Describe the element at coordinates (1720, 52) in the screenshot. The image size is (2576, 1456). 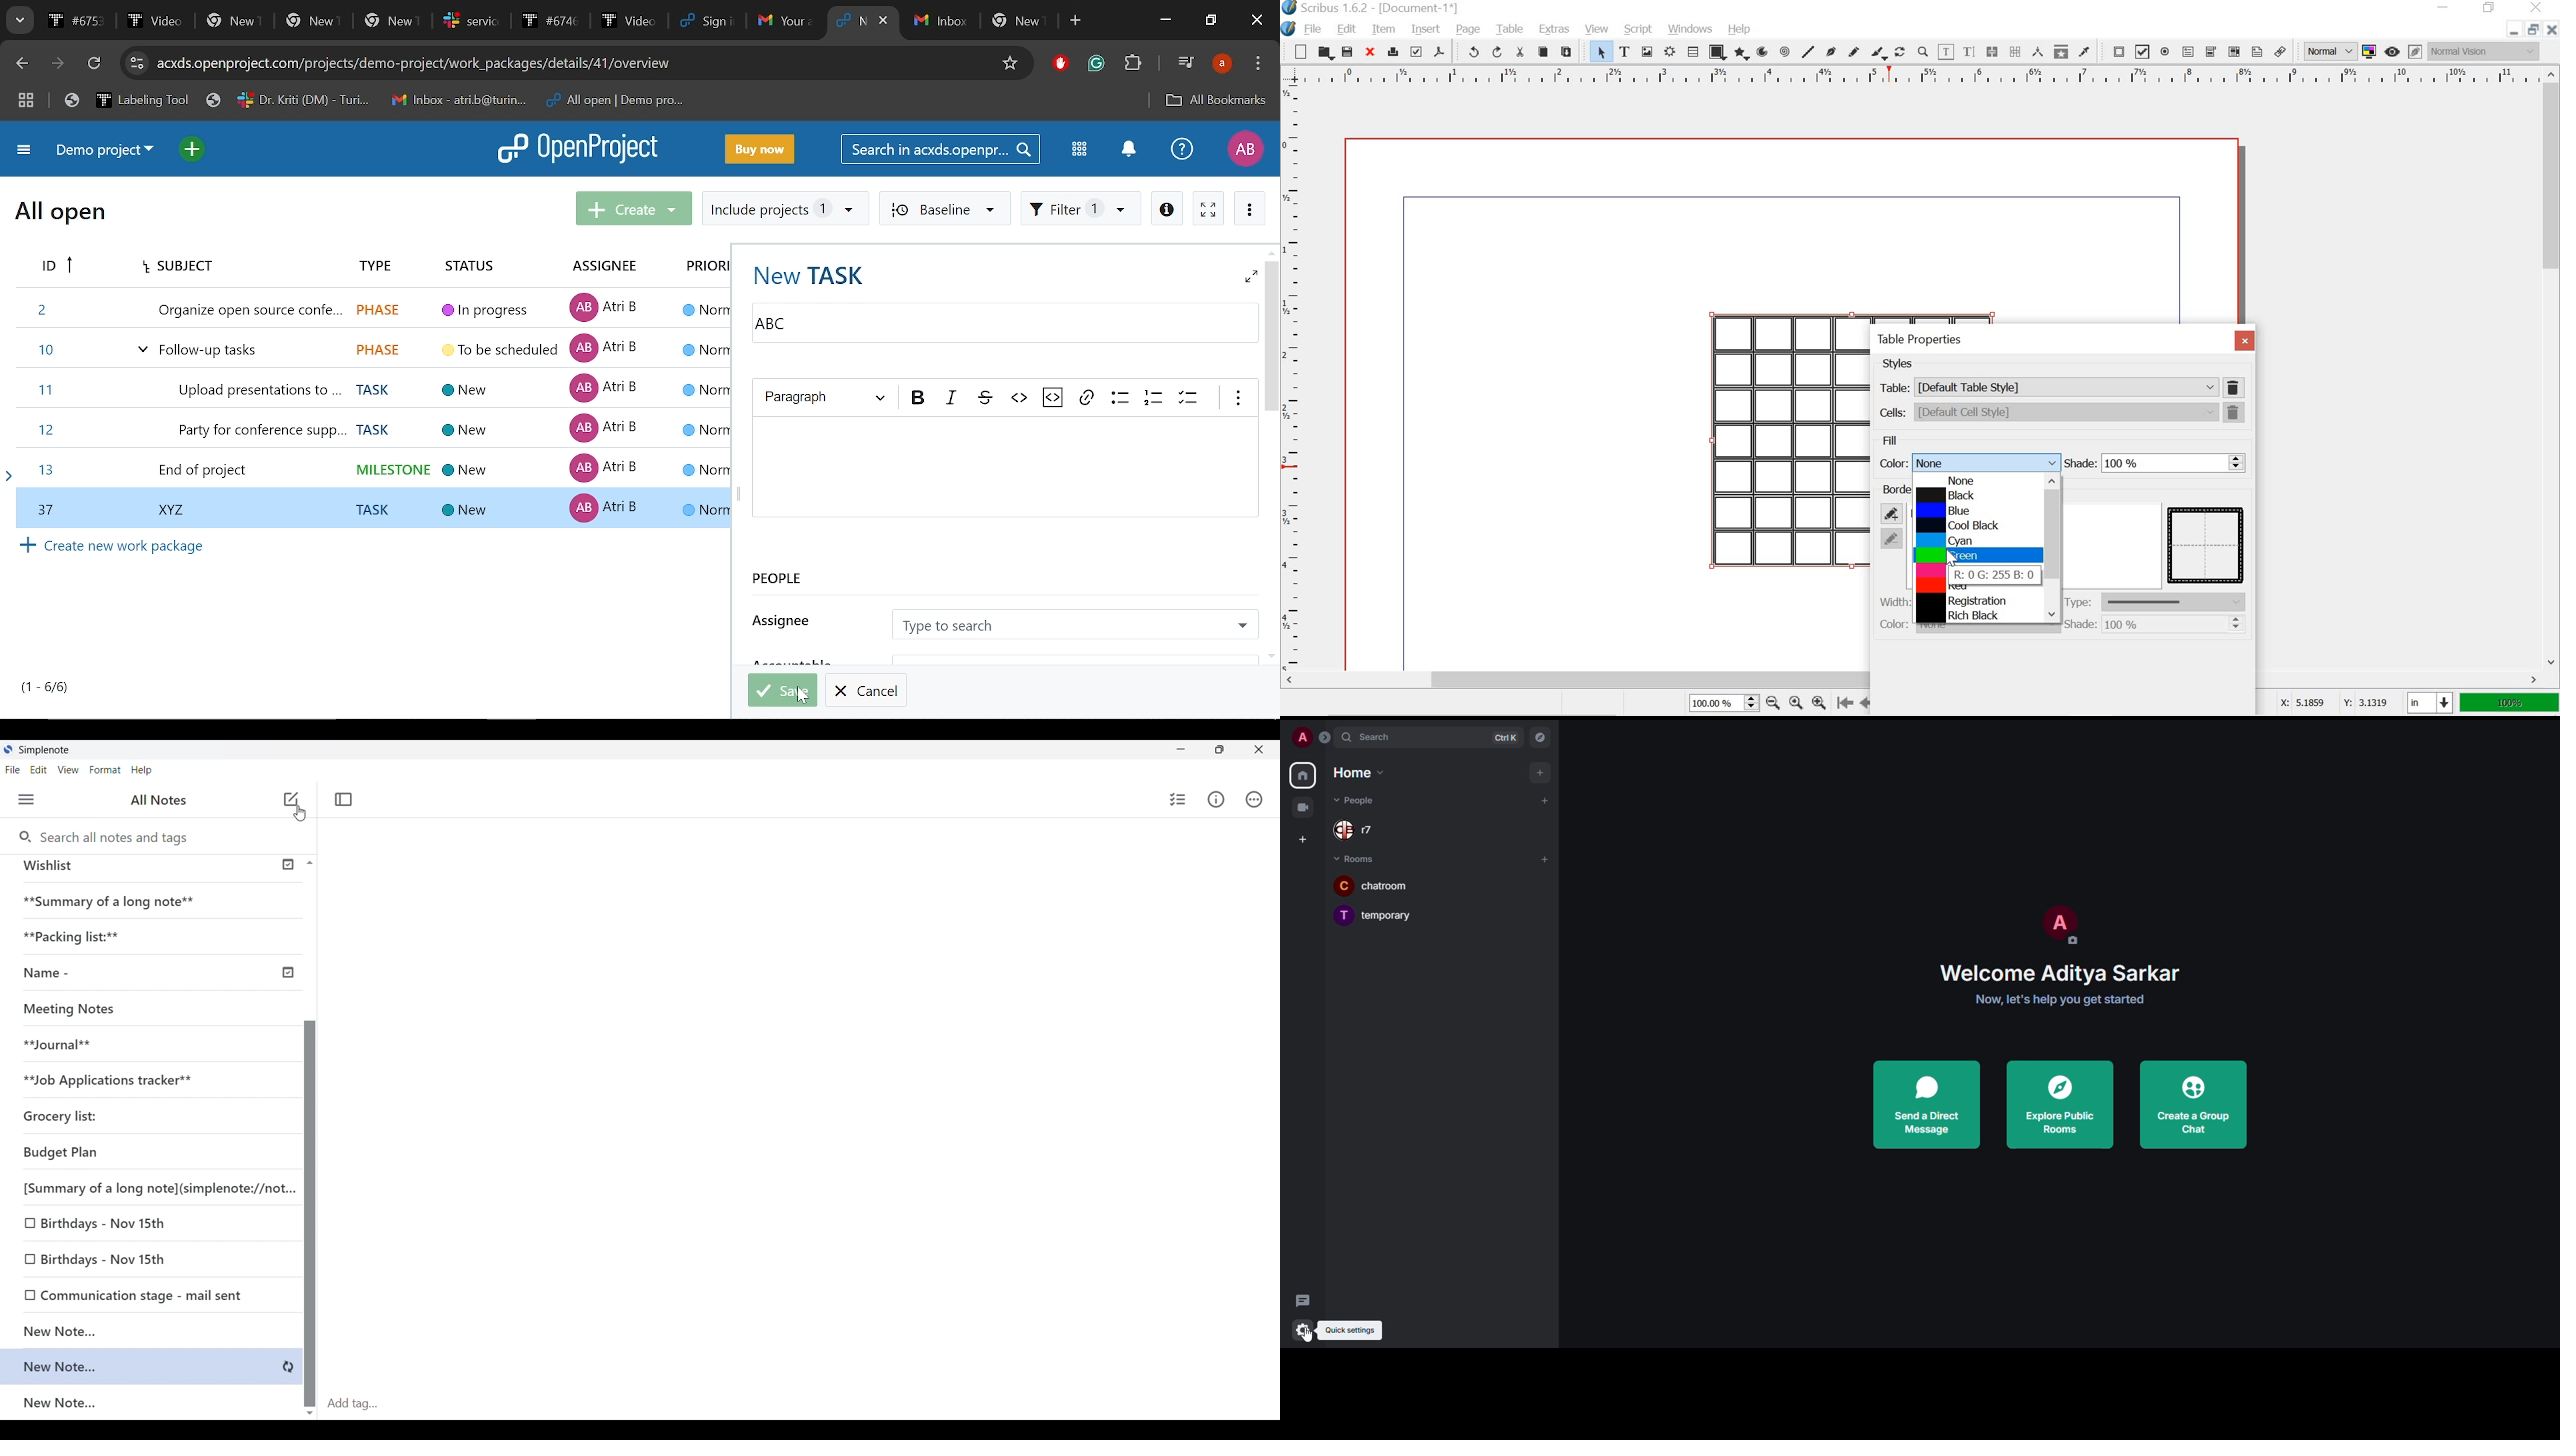
I see `shape` at that location.